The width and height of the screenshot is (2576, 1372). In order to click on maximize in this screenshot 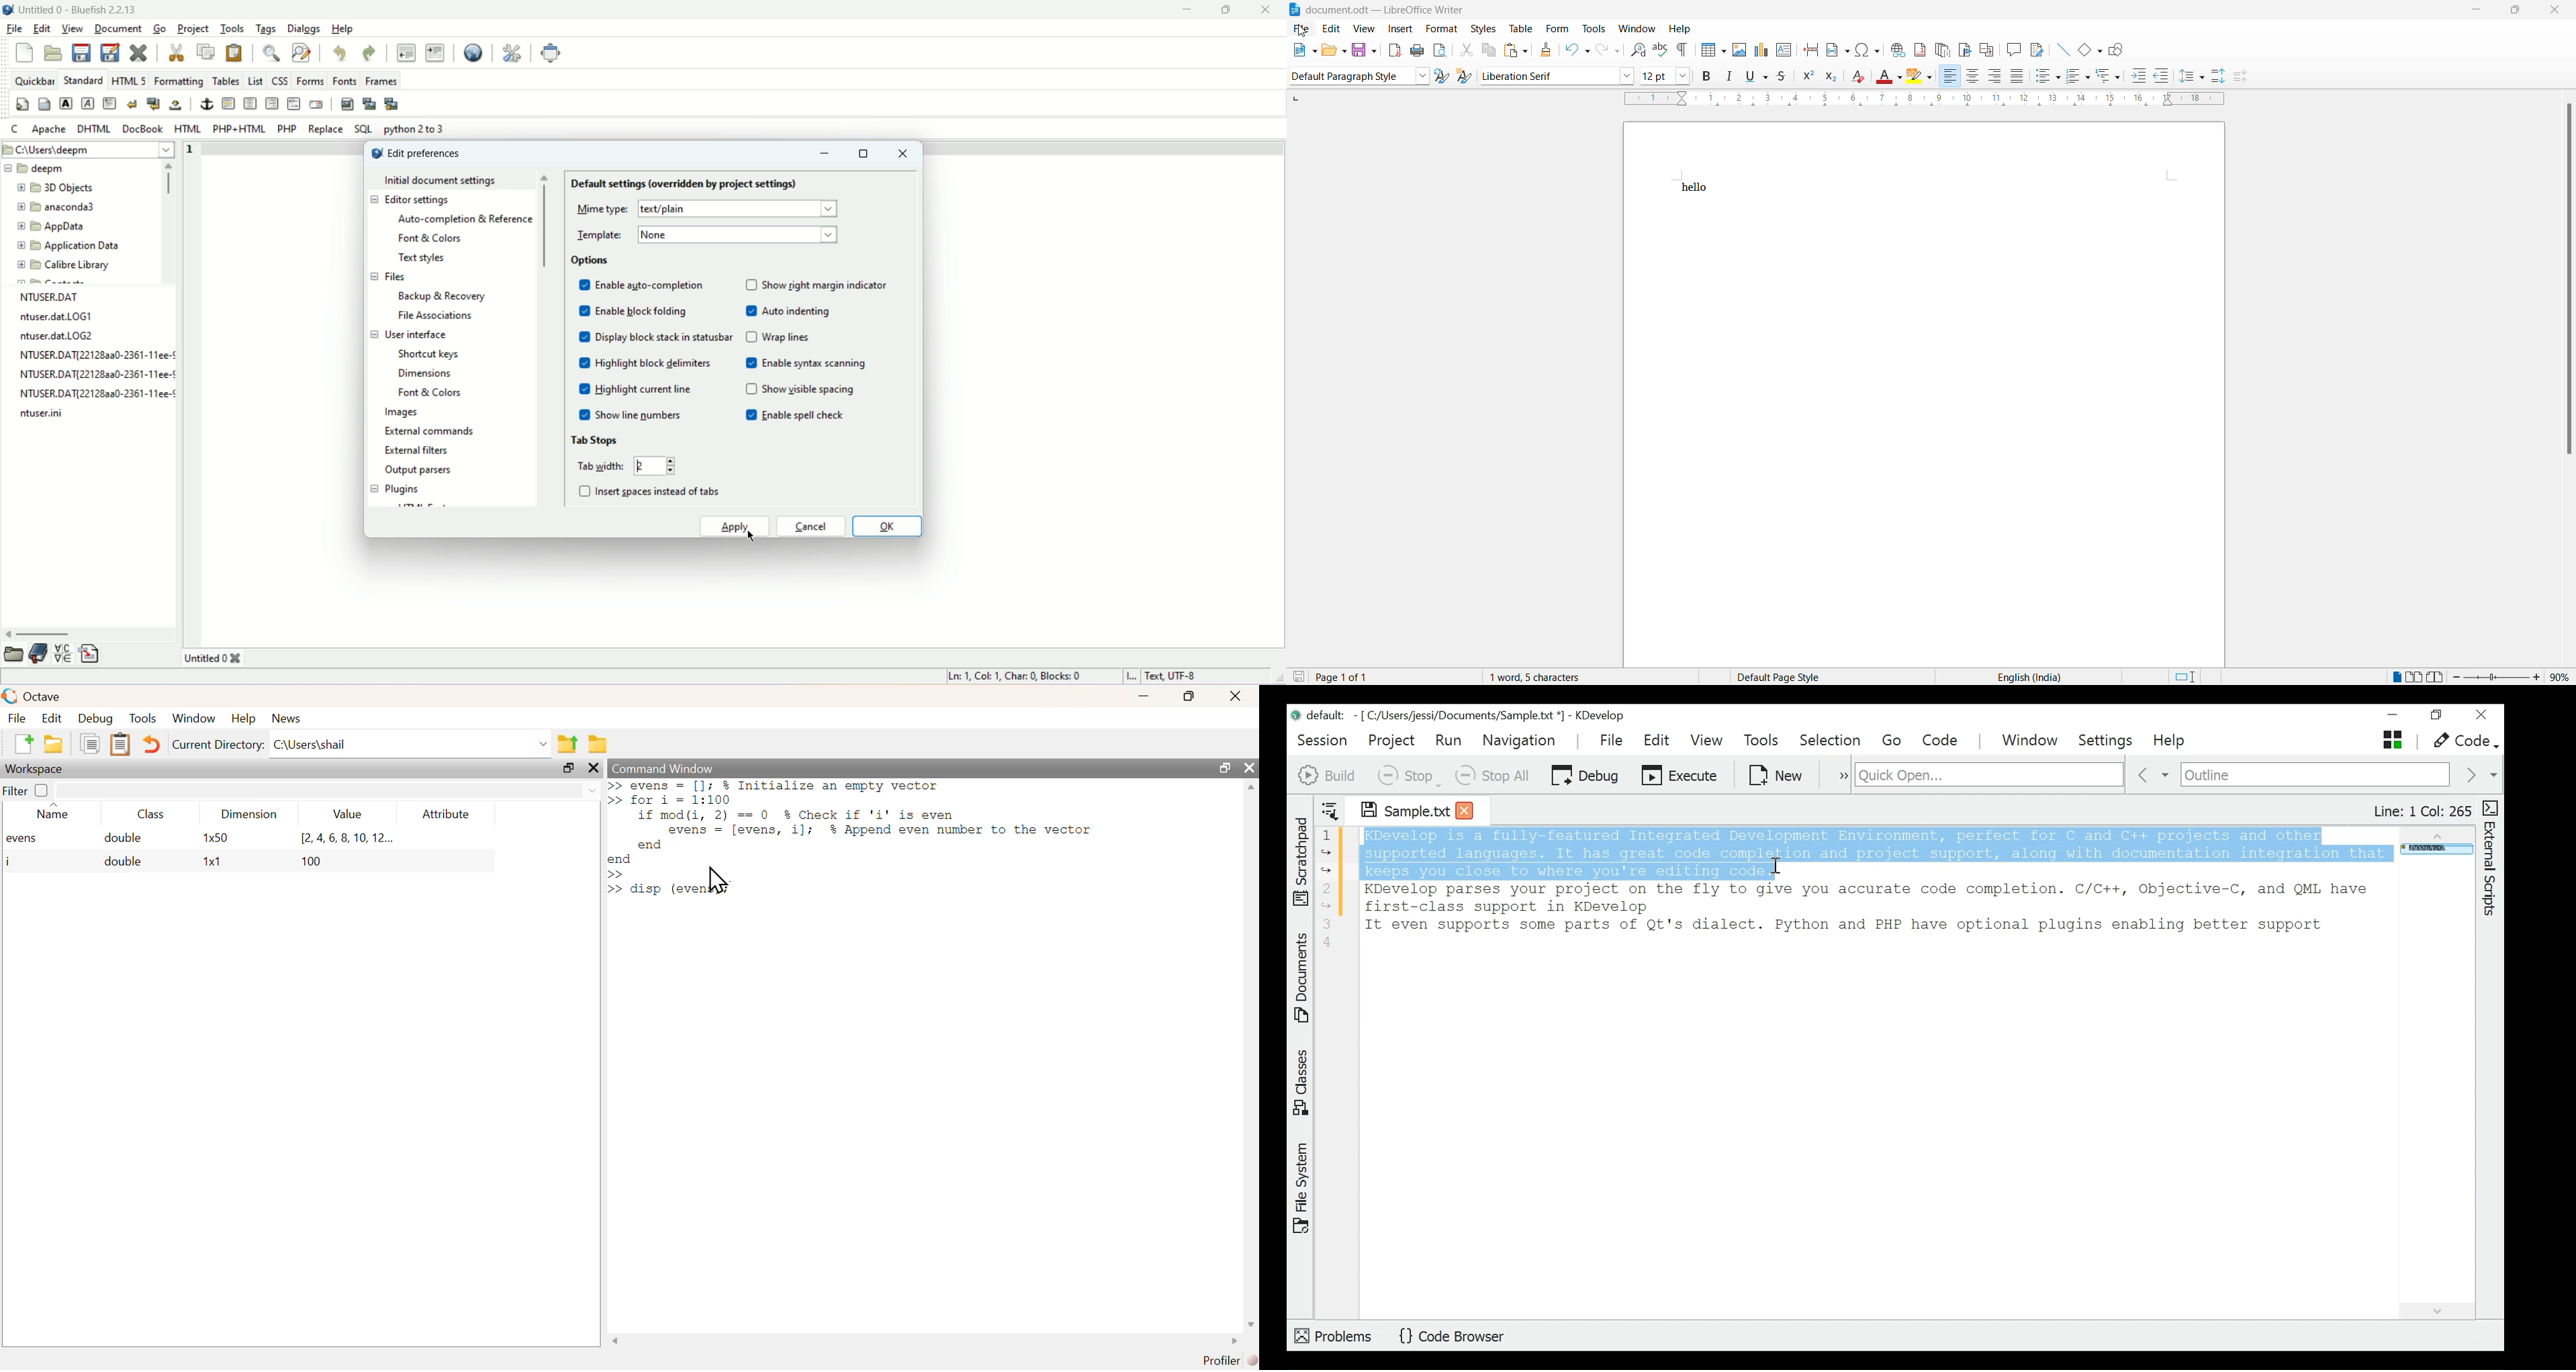, I will do `click(2521, 11)`.